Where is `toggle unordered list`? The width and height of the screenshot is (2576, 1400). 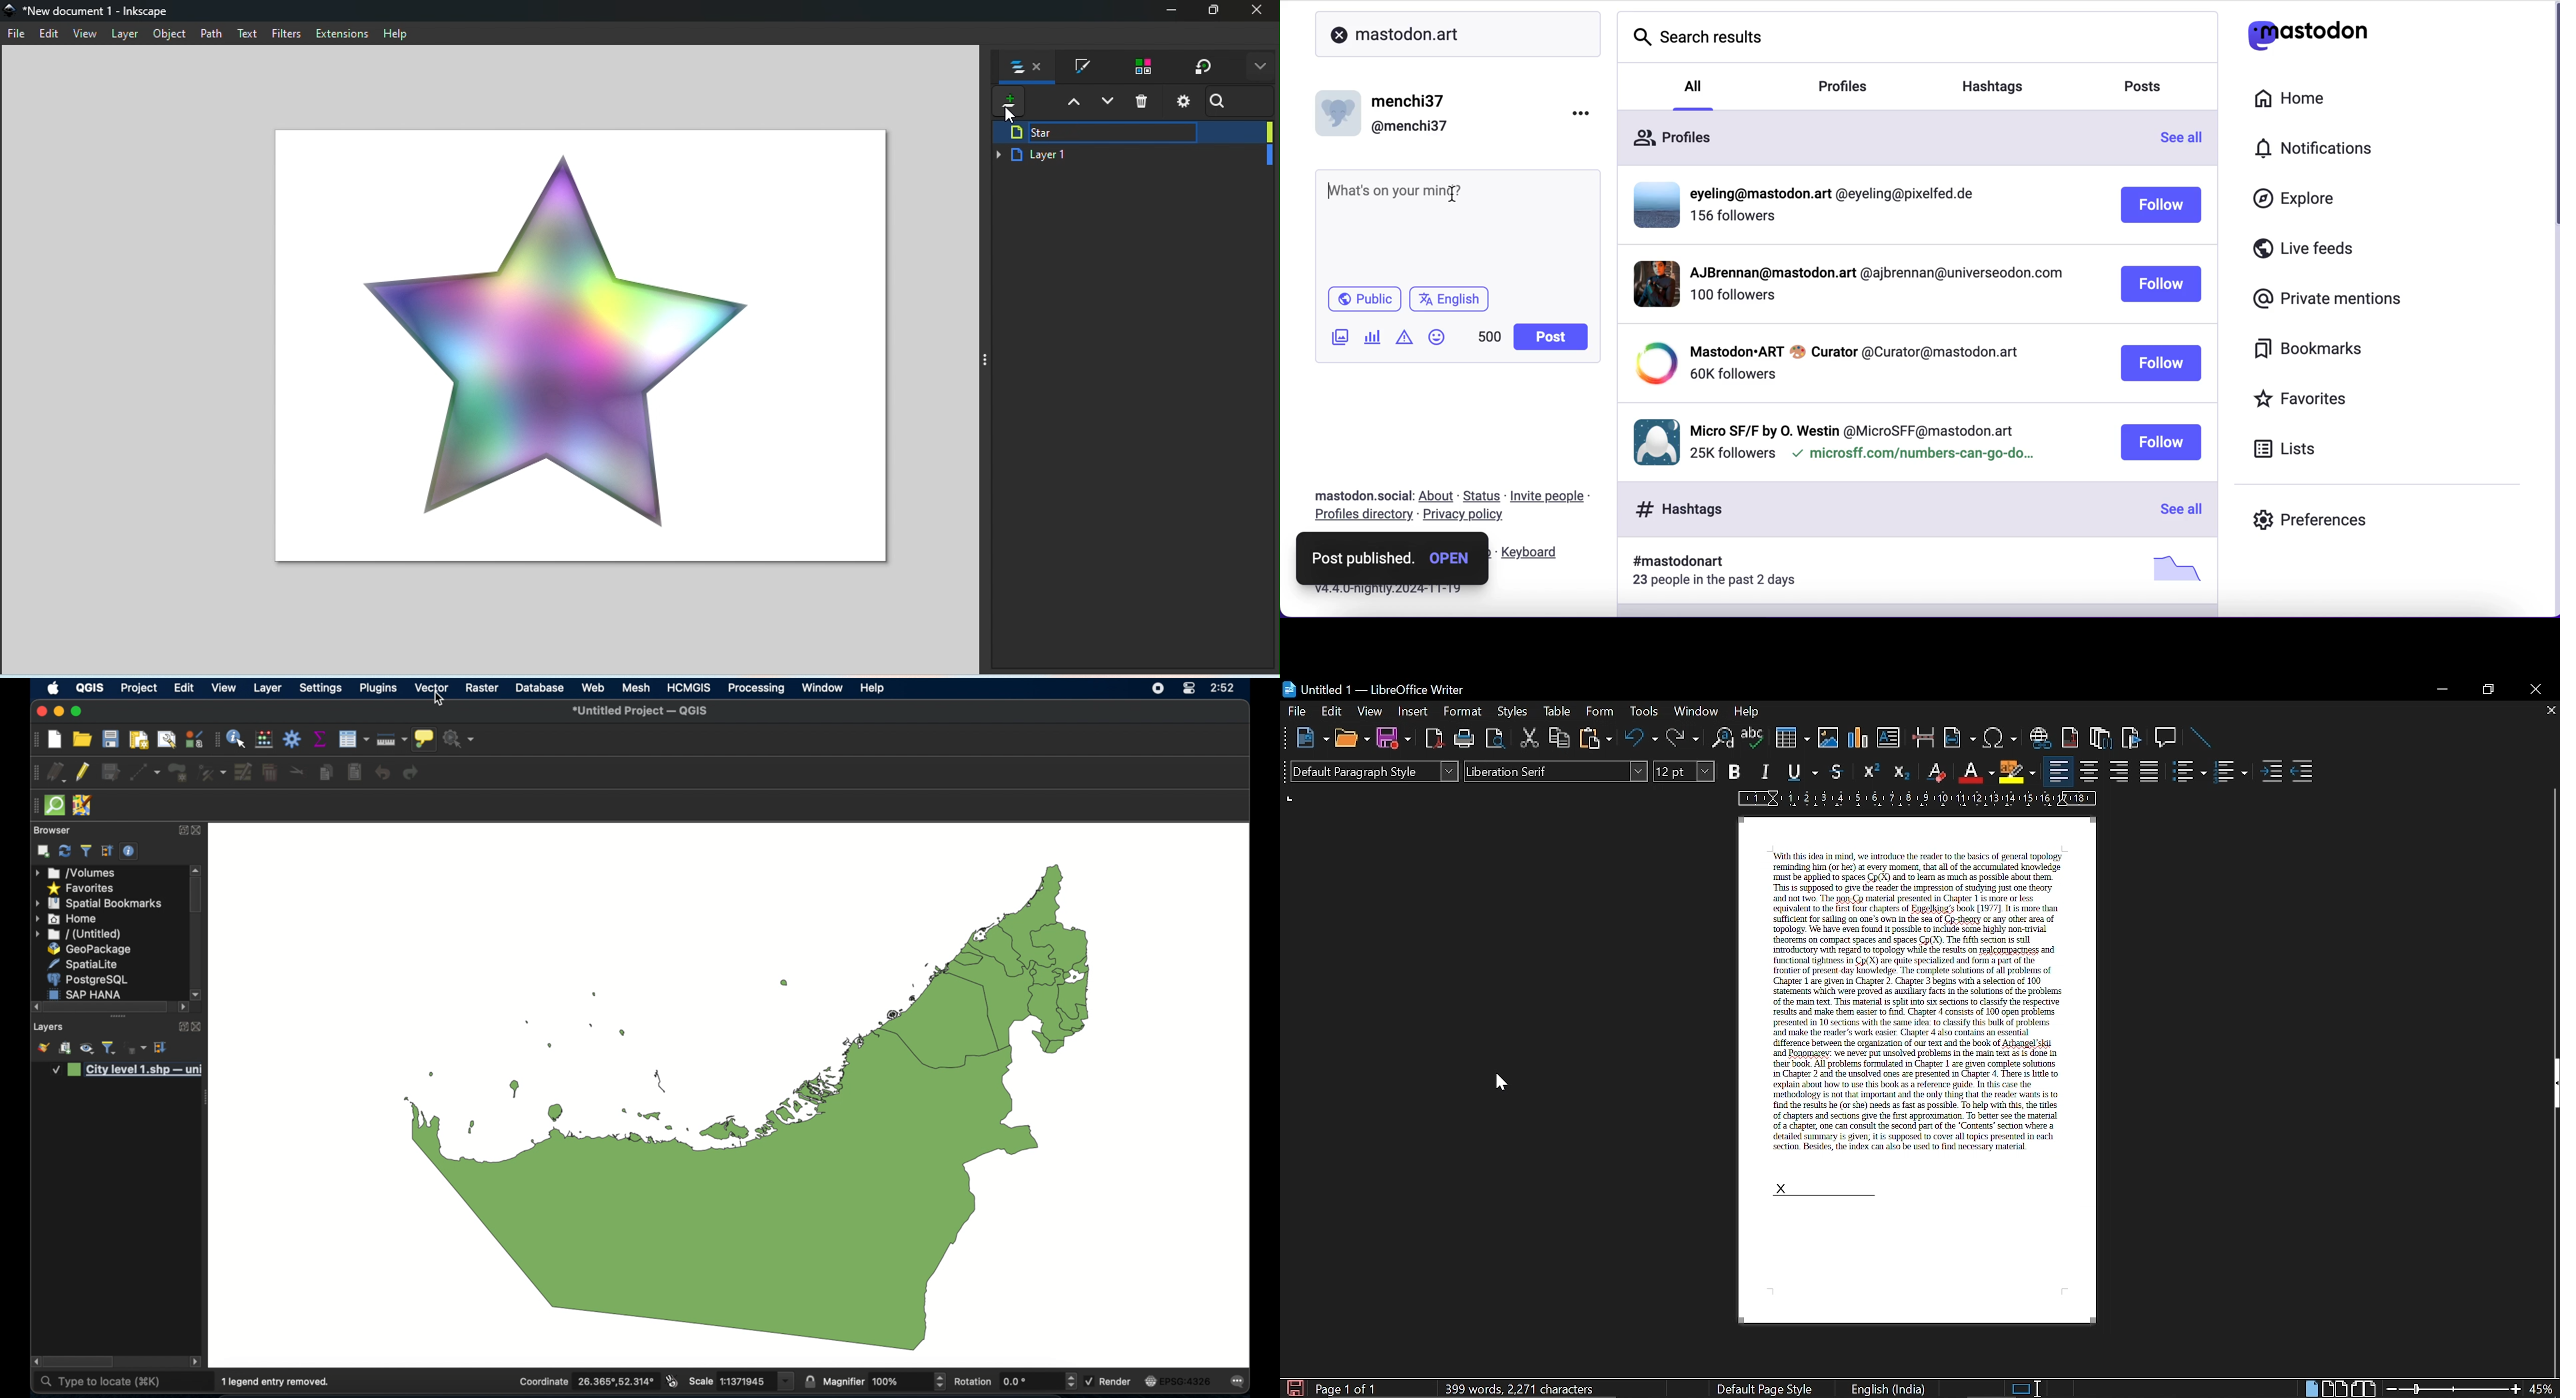 toggle unordered list is located at coordinates (2188, 773).